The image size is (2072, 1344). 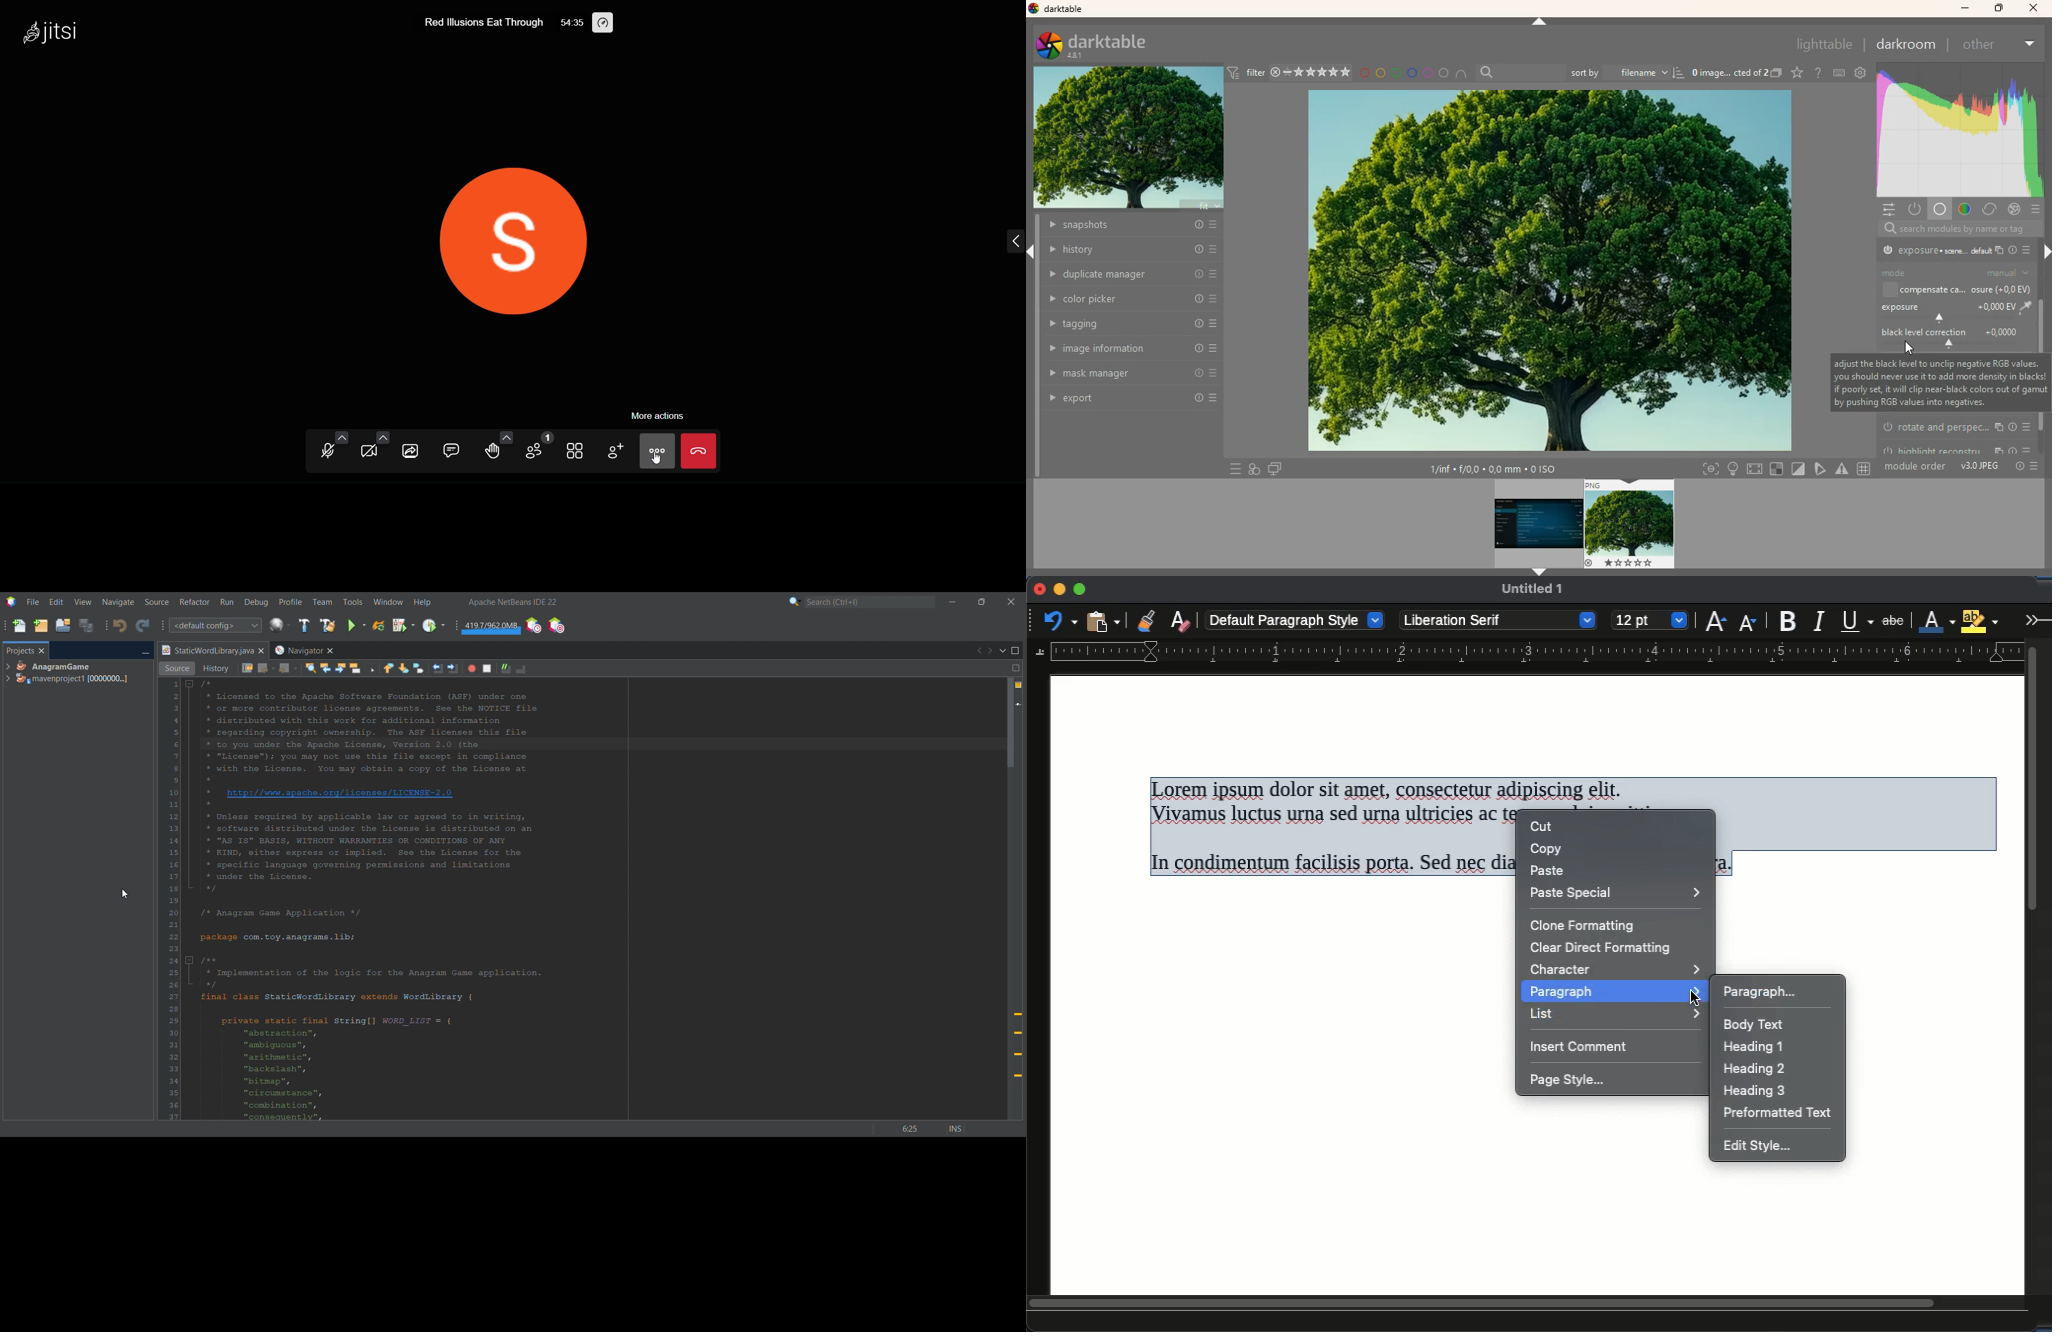 What do you see at coordinates (452, 448) in the screenshot?
I see `chat` at bounding box center [452, 448].